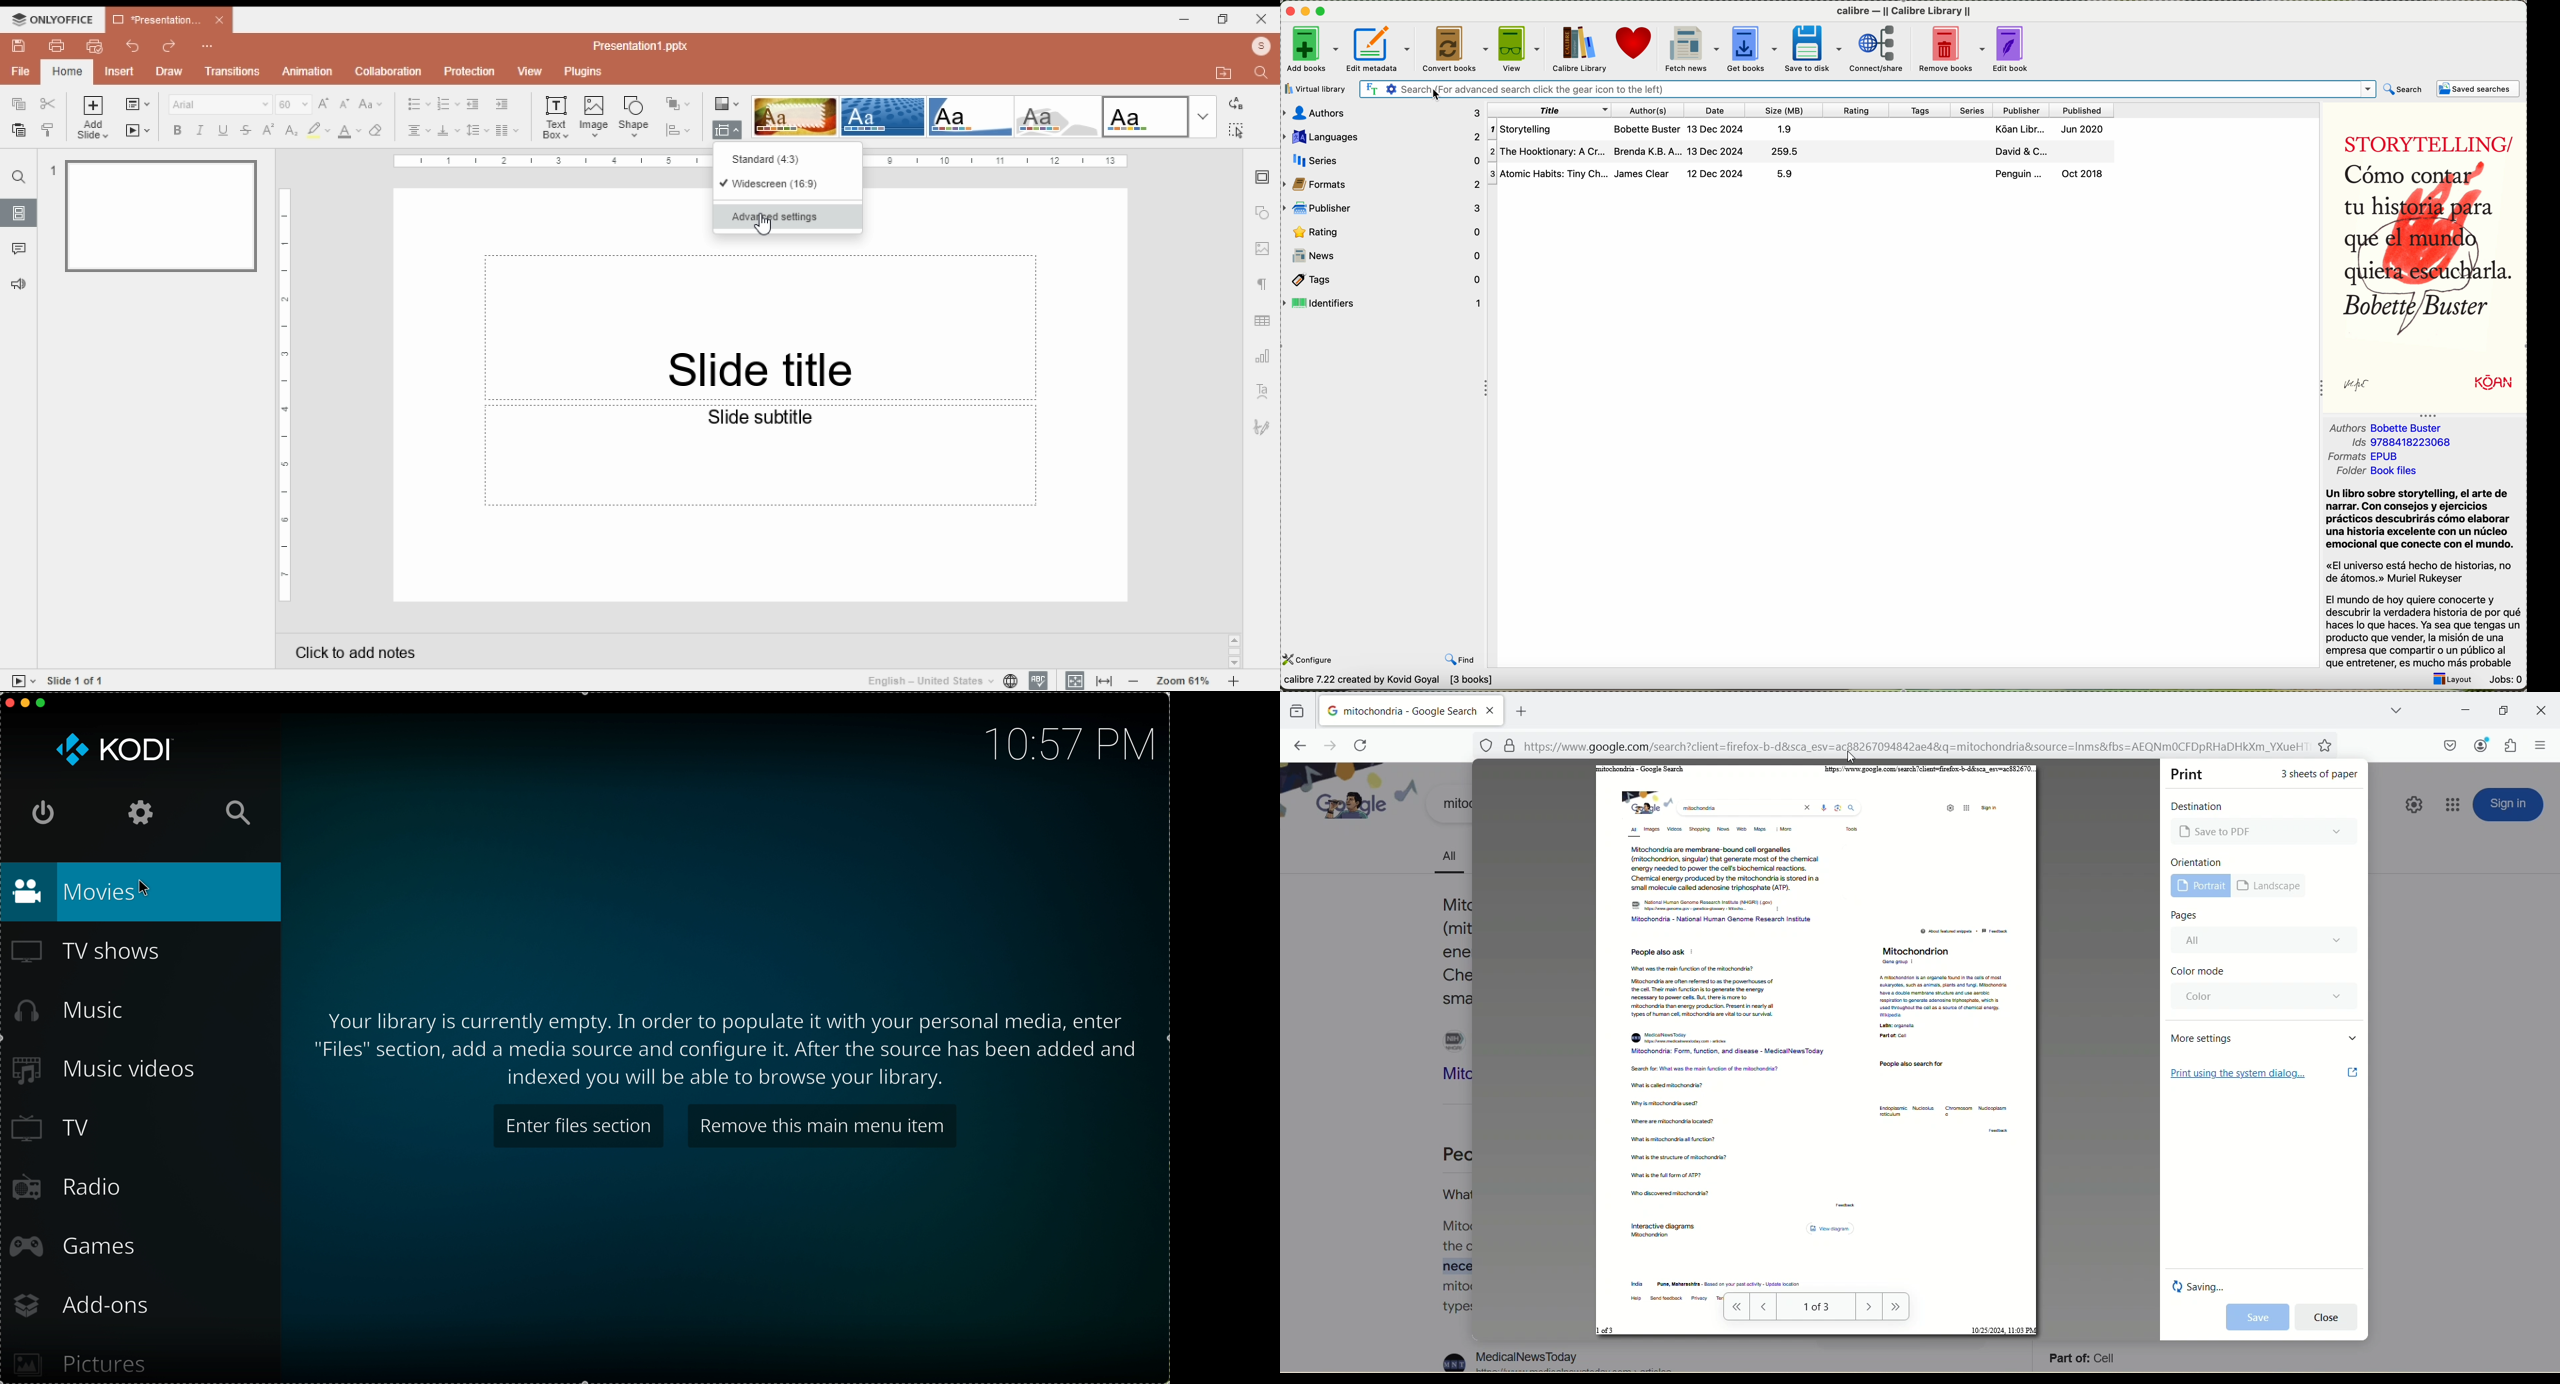  I want to click on change slide layout, so click(137, 104).